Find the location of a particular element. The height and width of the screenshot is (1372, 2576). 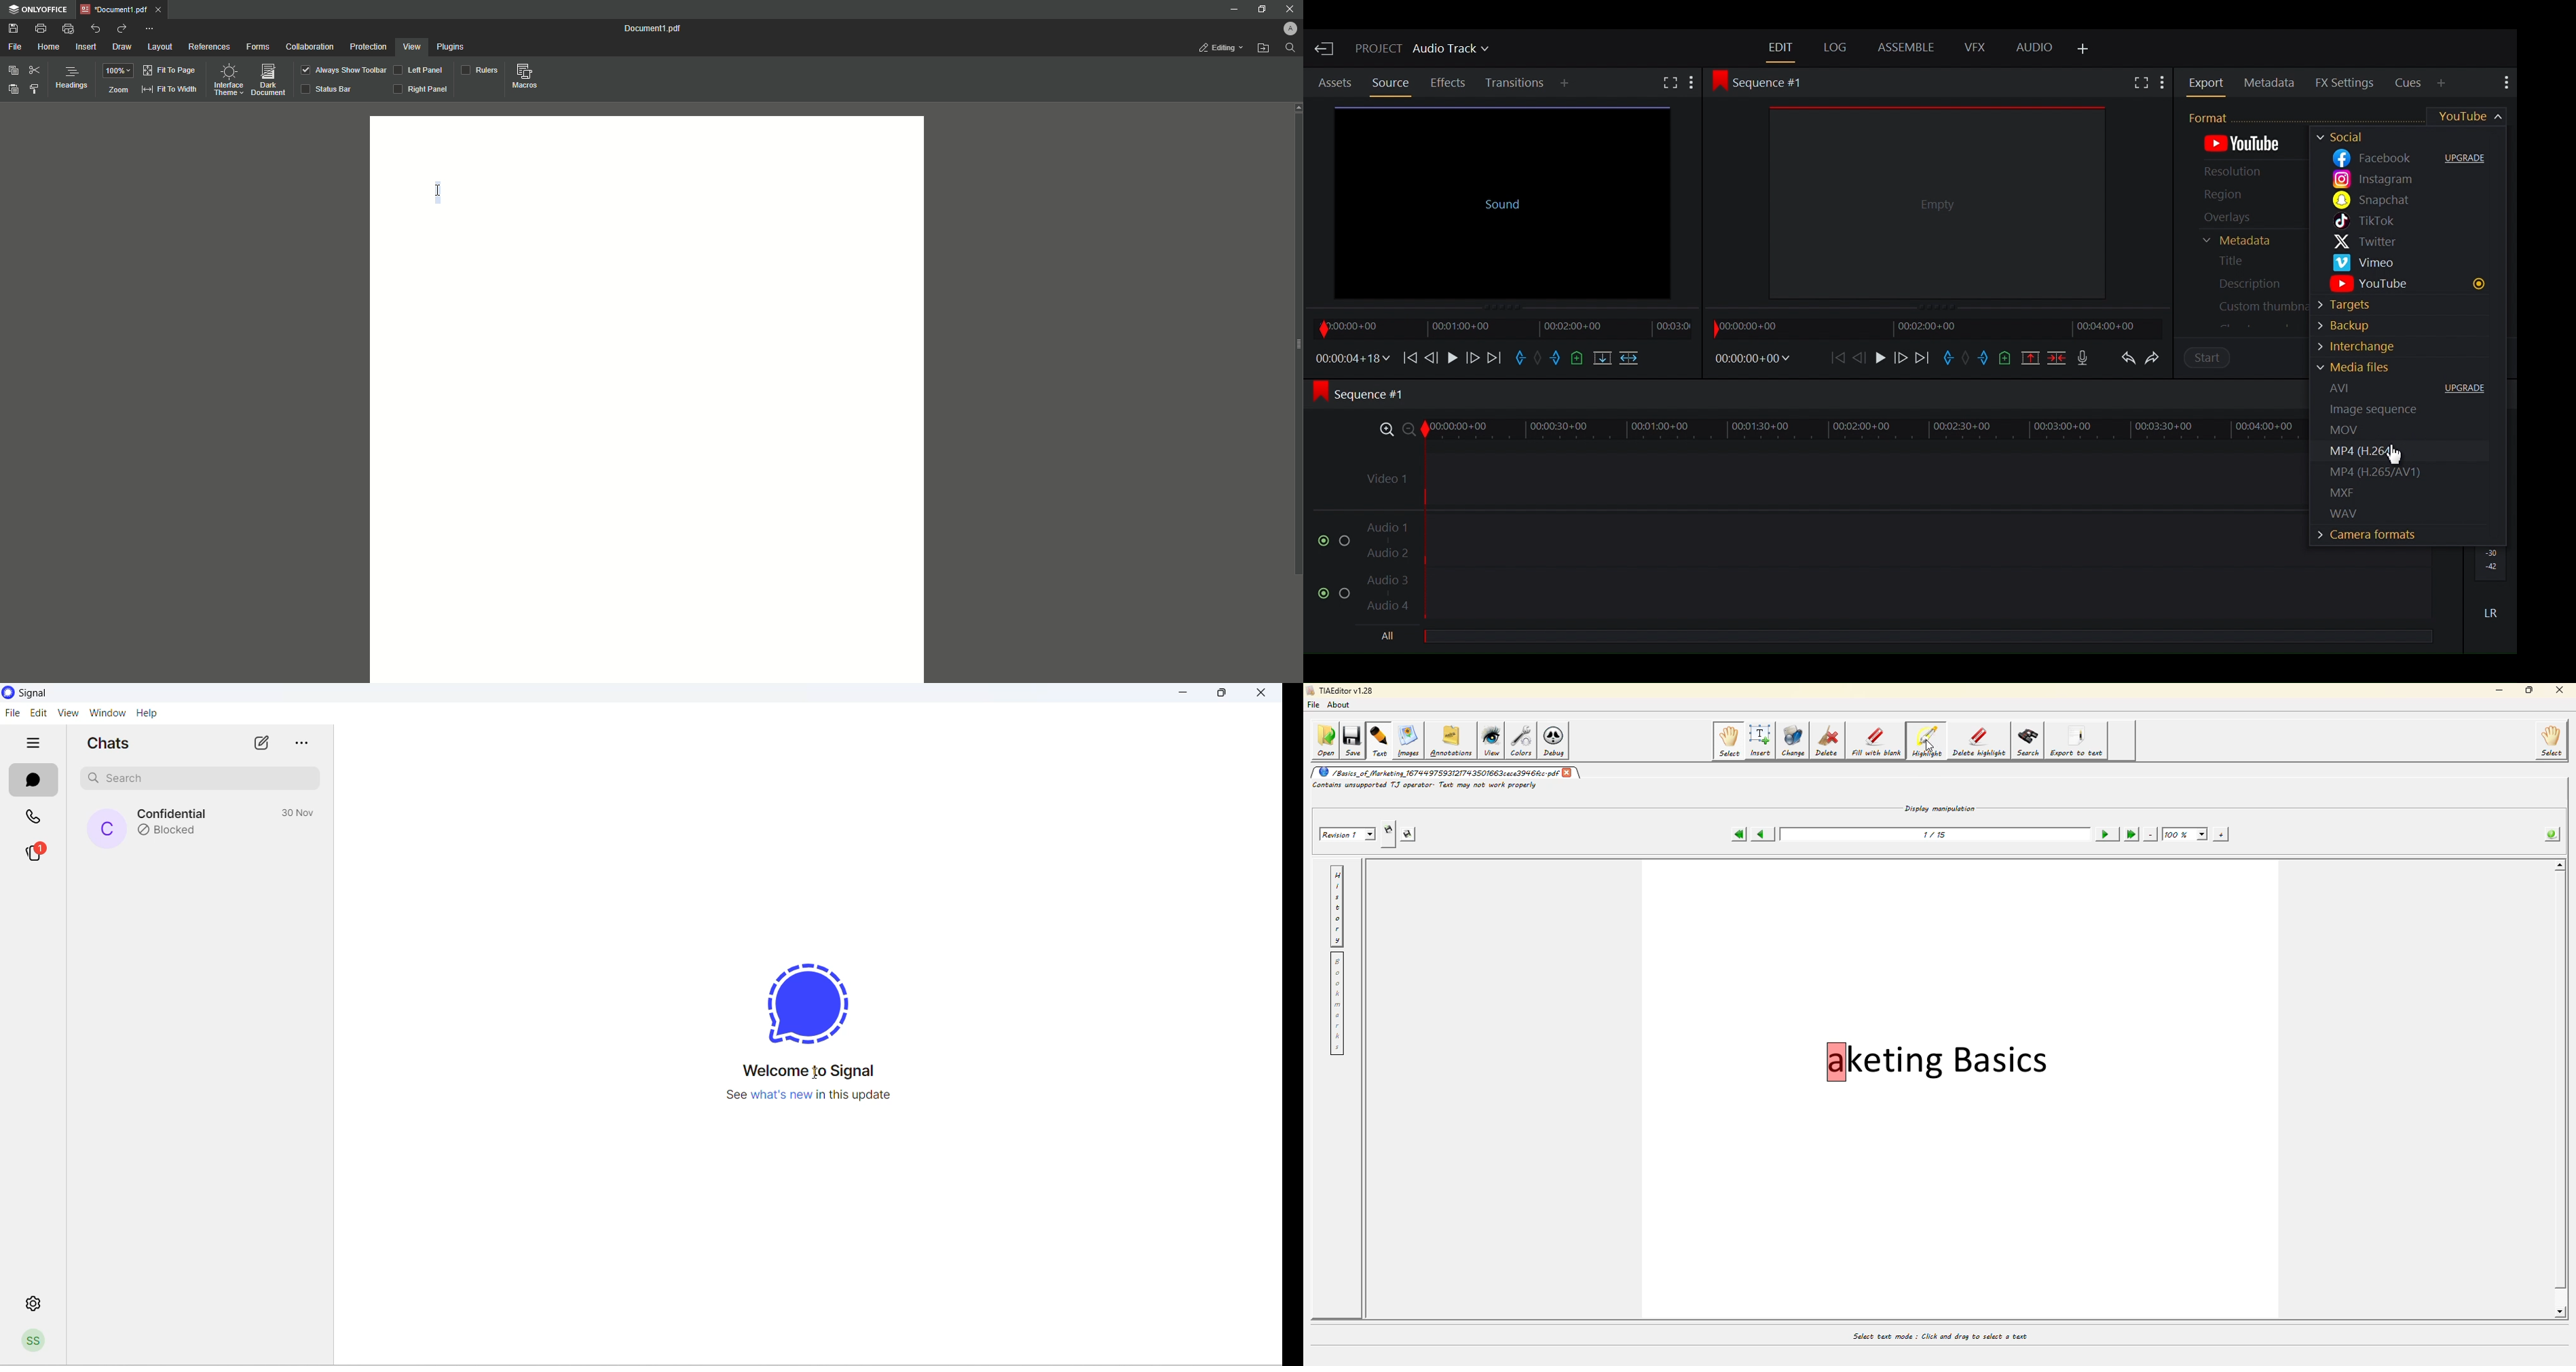

maximize is located at coordinates (1222, 695).